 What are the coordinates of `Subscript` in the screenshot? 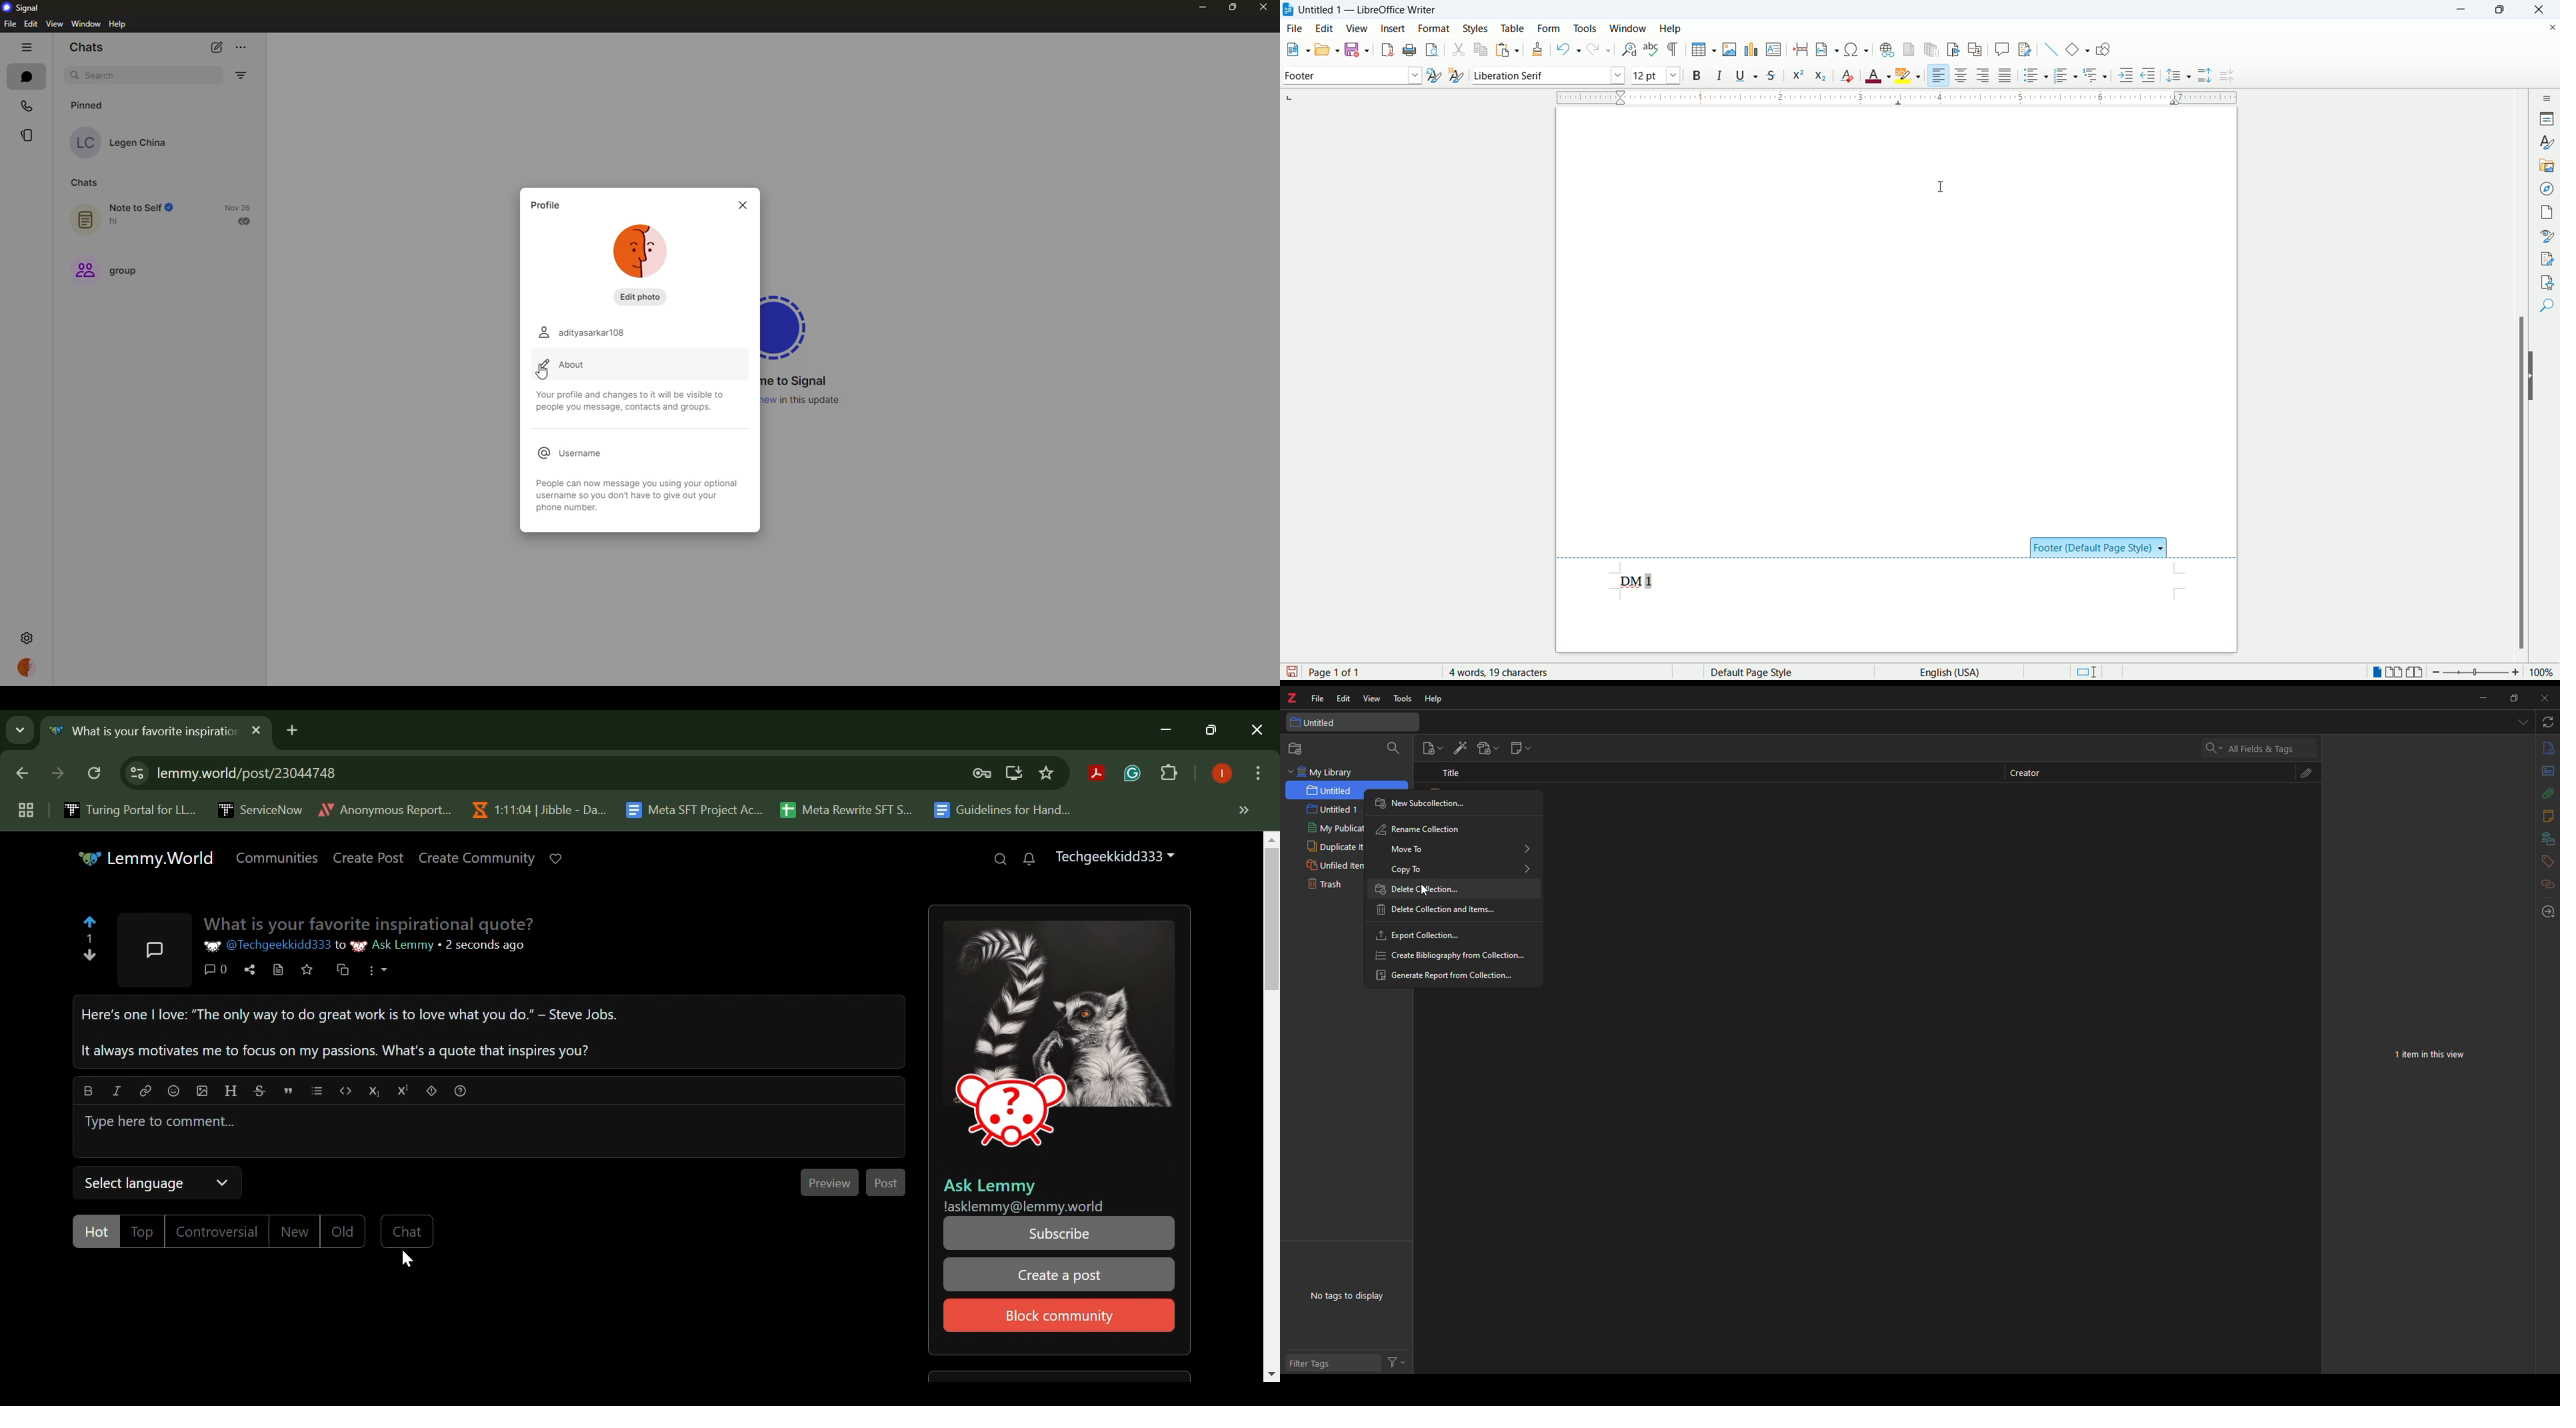 It's located at (374, 1089).